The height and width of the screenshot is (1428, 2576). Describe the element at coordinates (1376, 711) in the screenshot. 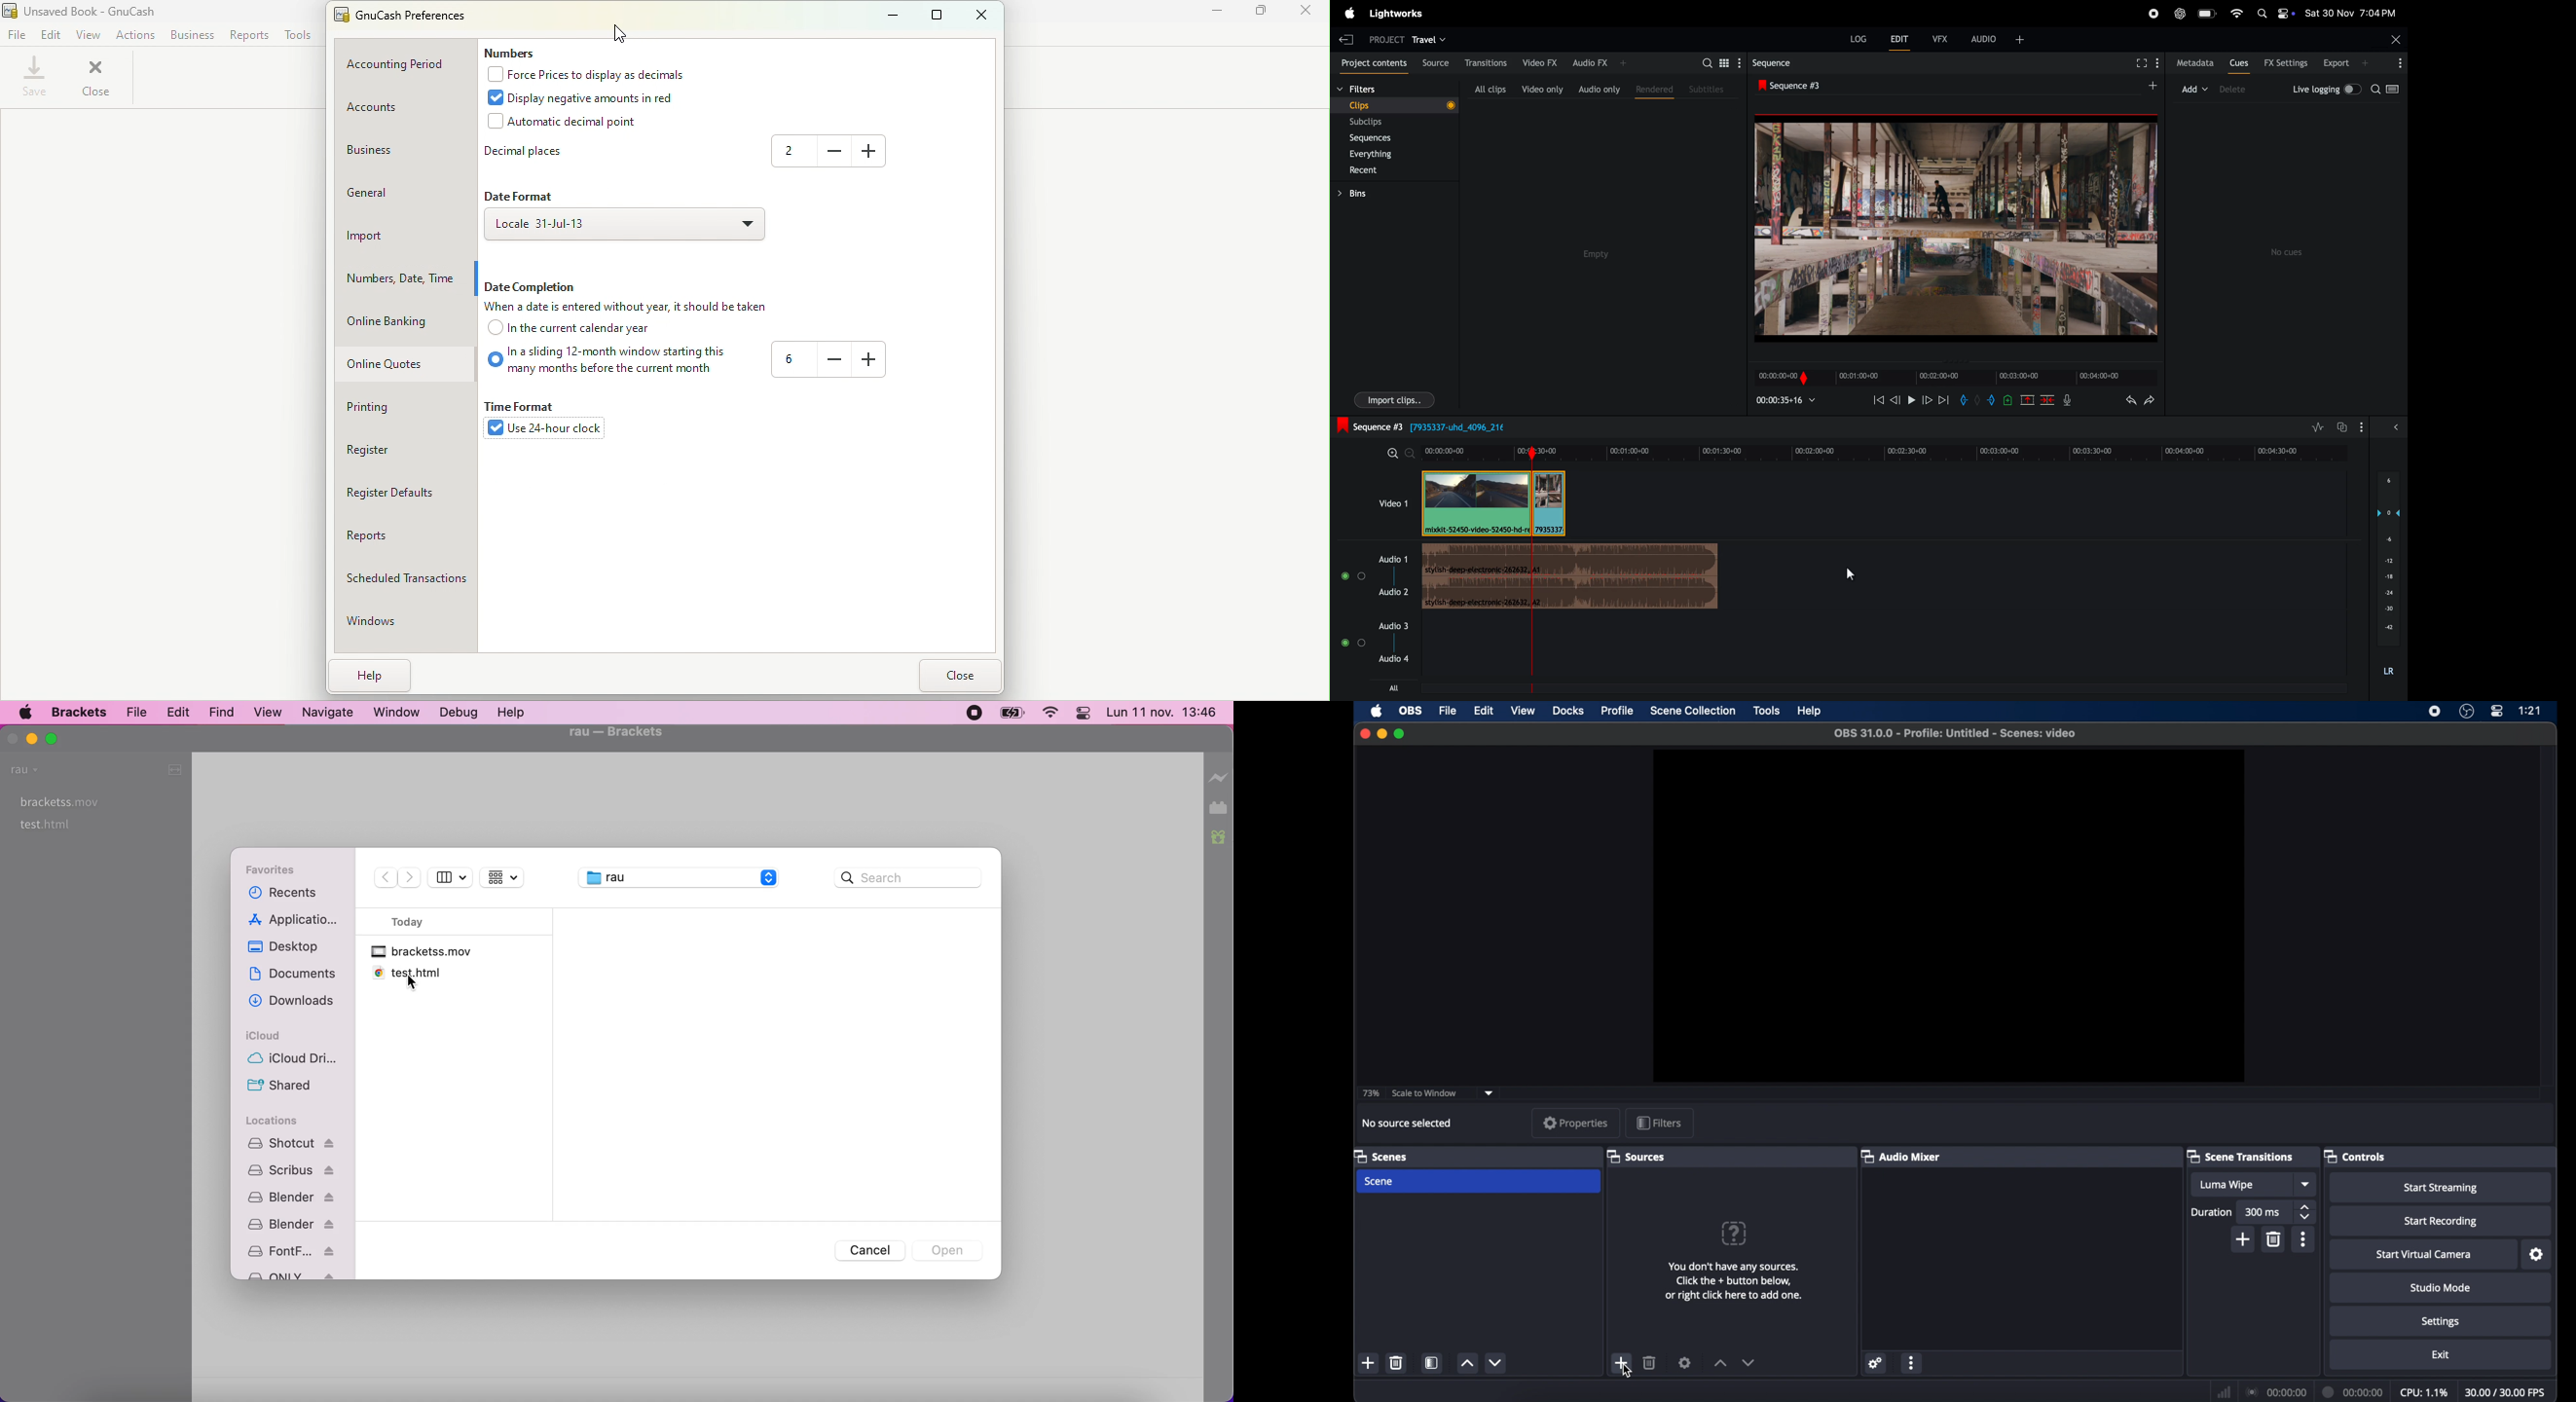

I see `apple icon` at that location.